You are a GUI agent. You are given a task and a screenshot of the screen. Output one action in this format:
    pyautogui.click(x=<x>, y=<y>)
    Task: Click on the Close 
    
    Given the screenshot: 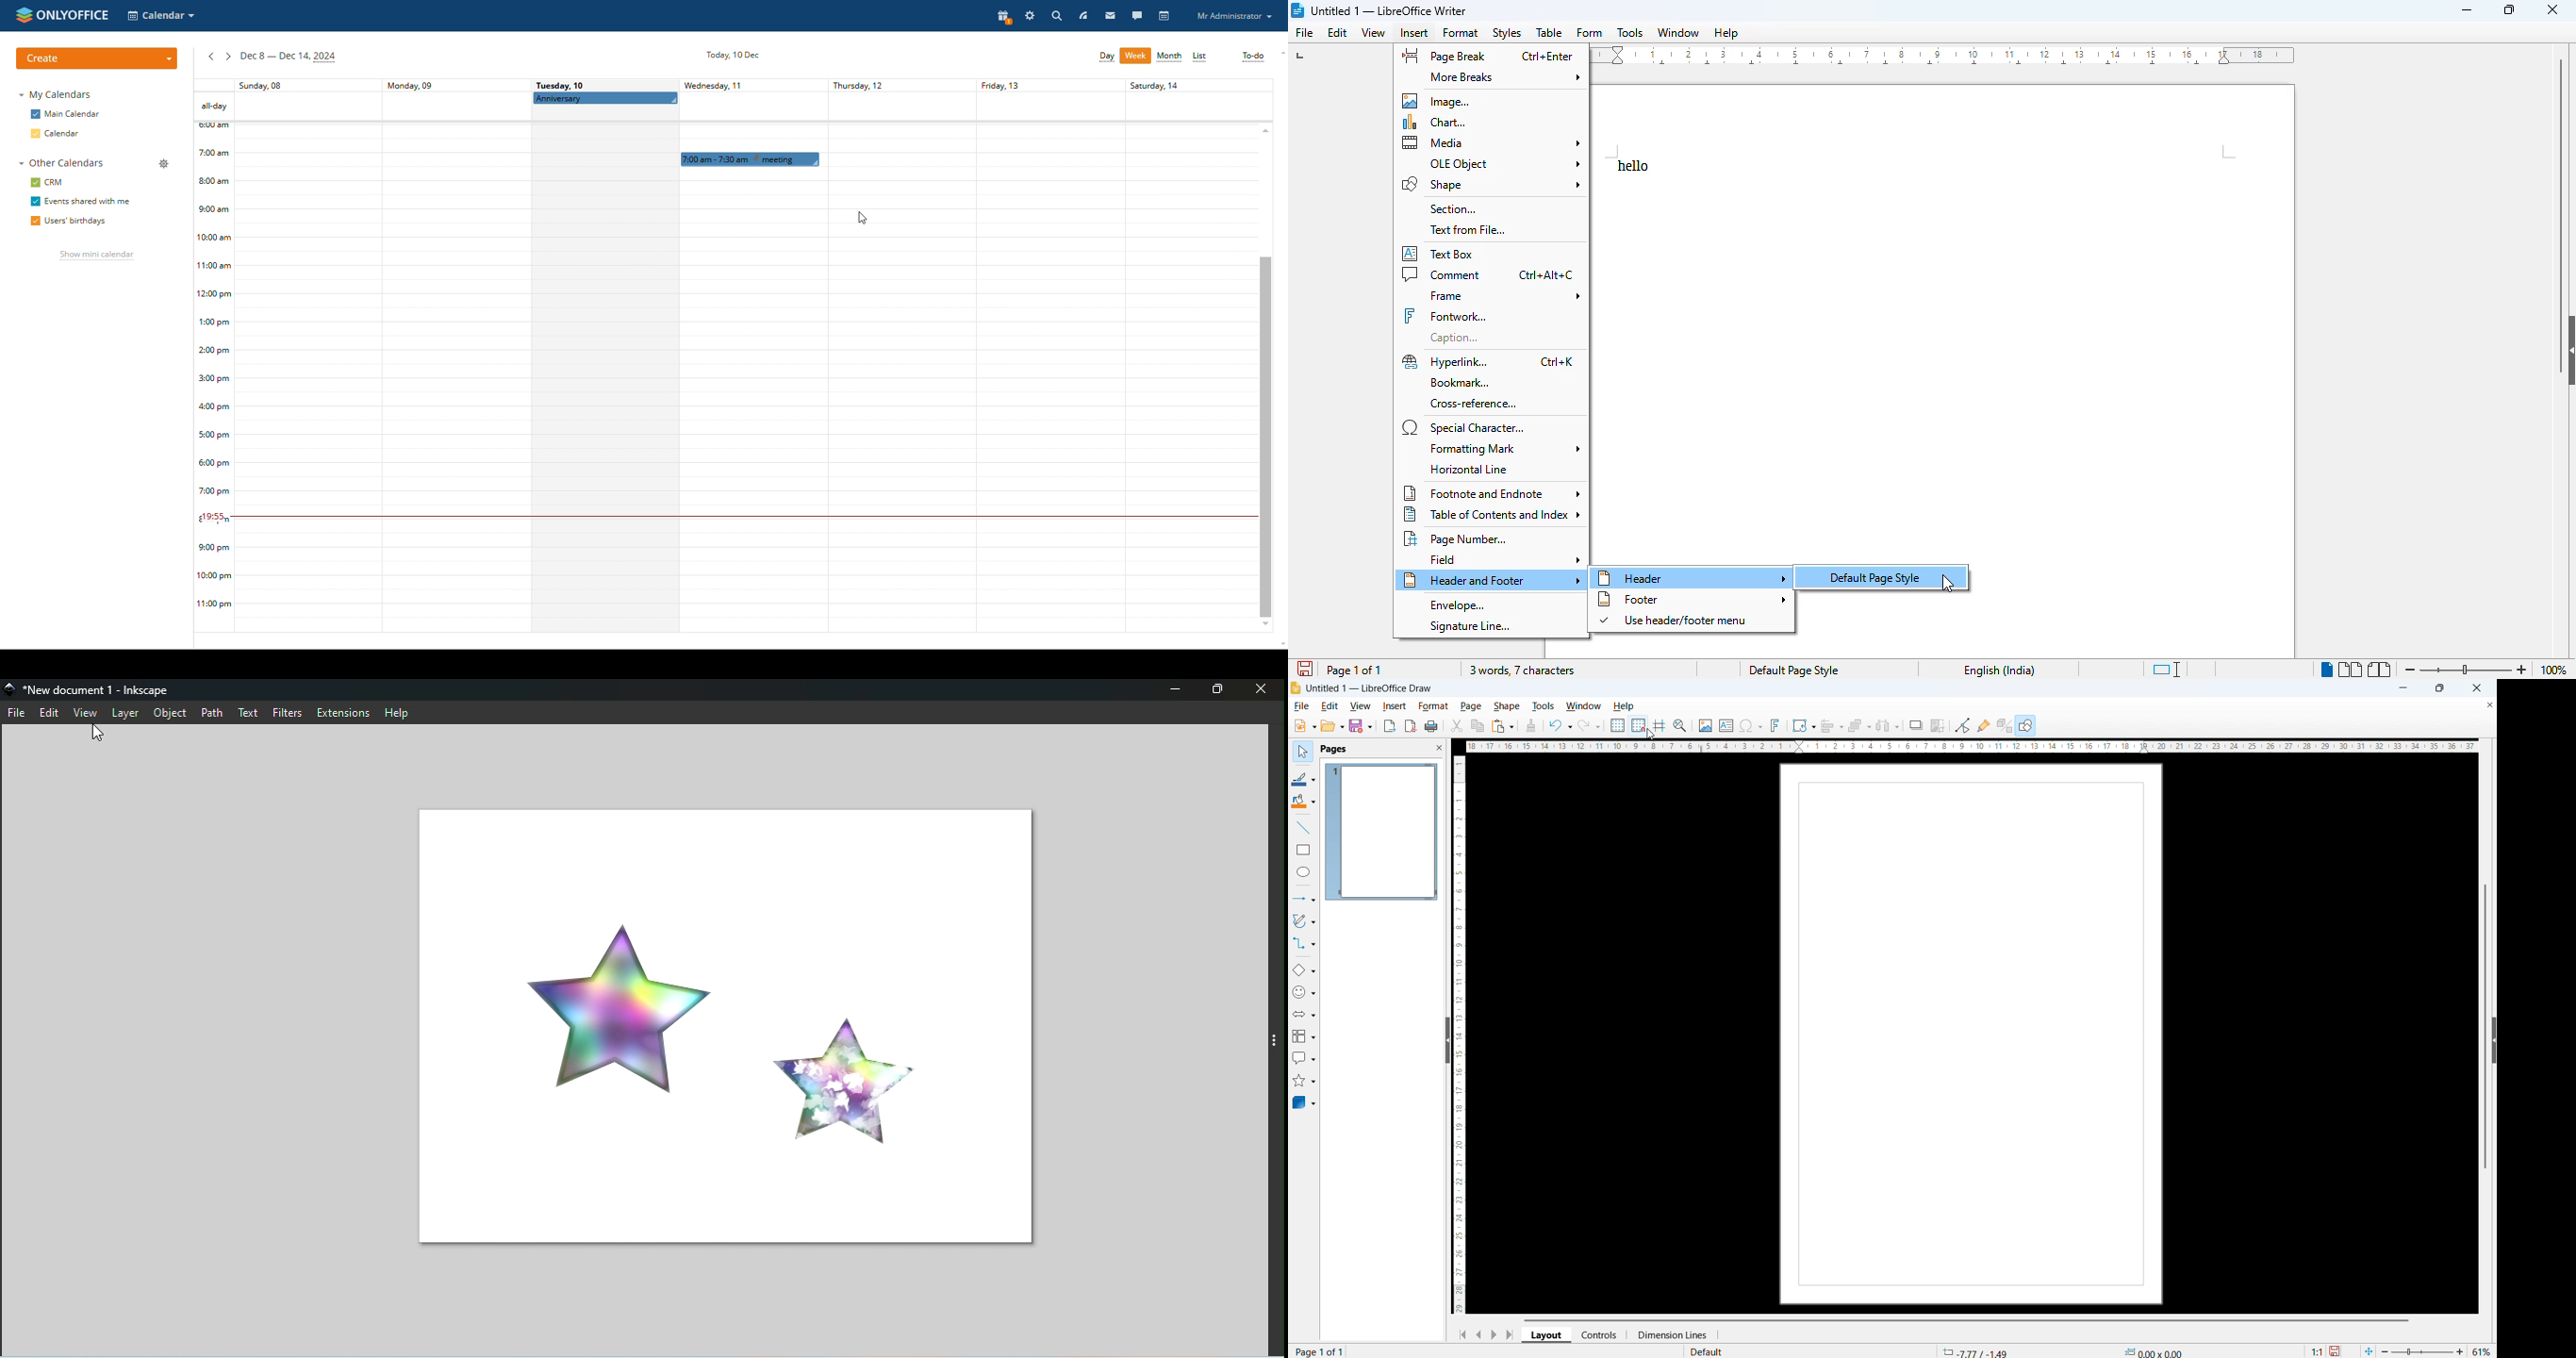 What is the action you would take?
    pyautogui.click(x=2476, y=688)
    